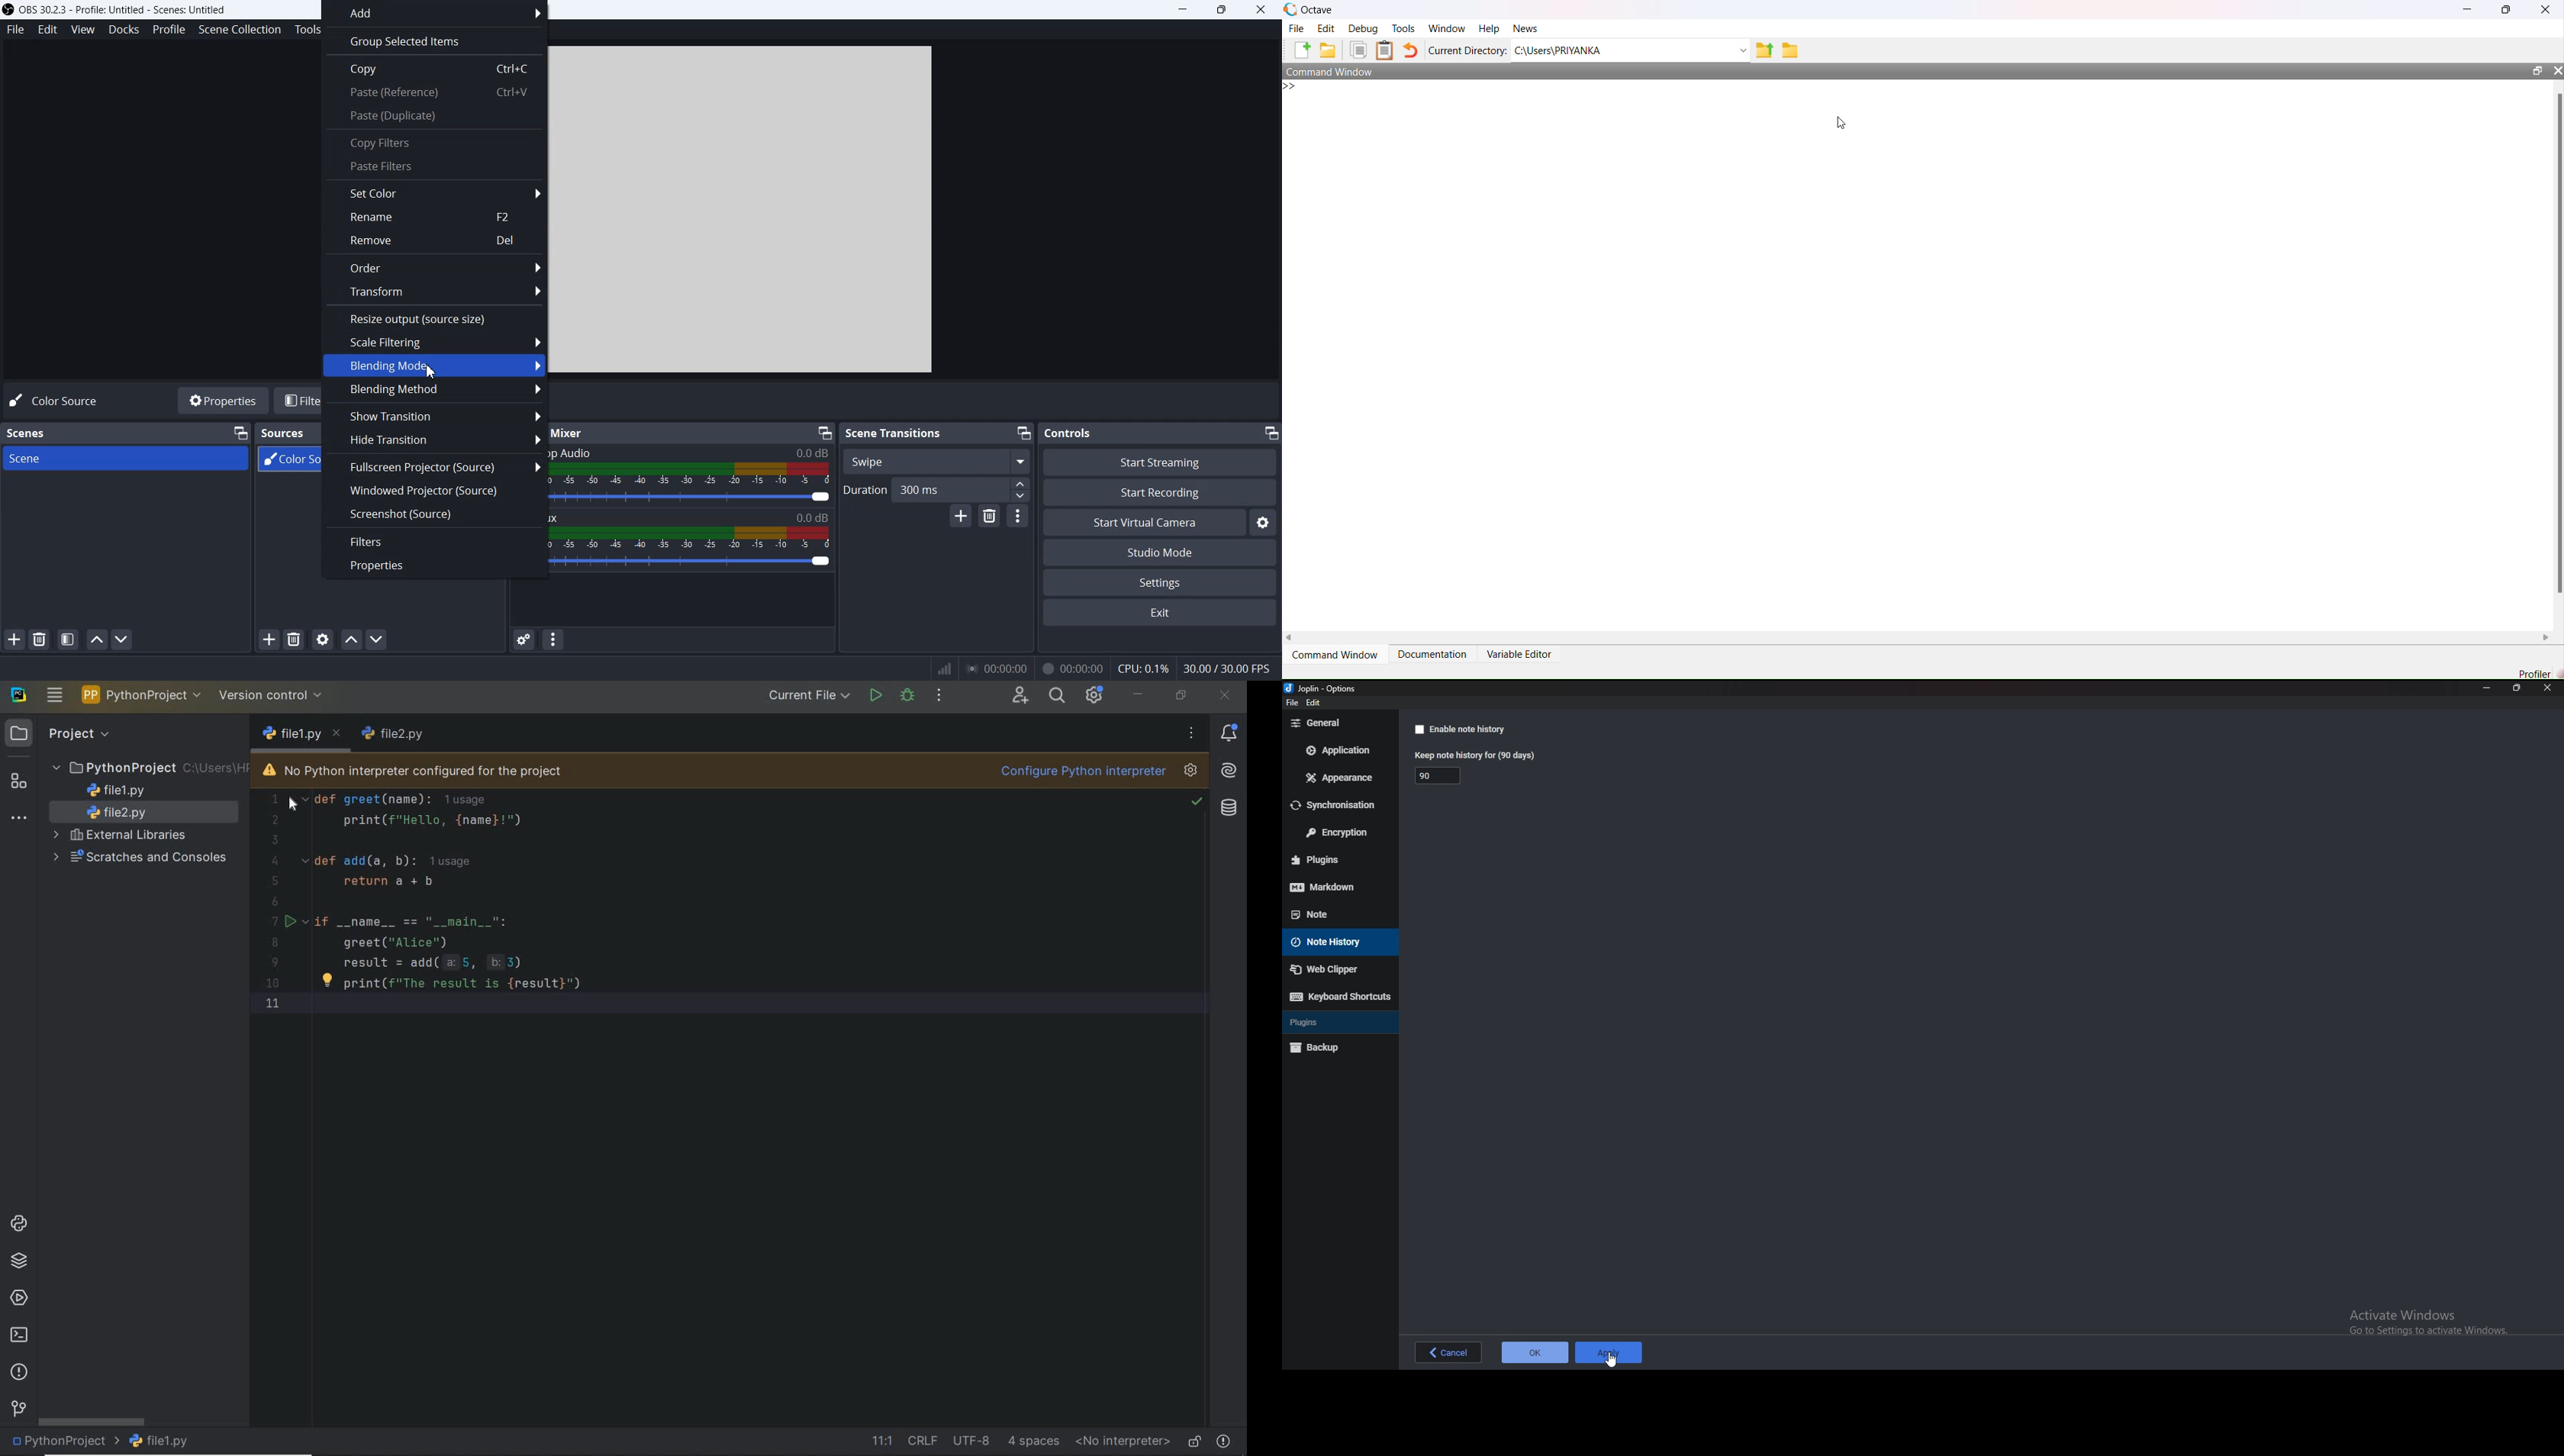  What do you see at coordinates (435, 466) in the screenshot?
I see `Fullscreen Projector (source)` at bounding box center [435, 466].